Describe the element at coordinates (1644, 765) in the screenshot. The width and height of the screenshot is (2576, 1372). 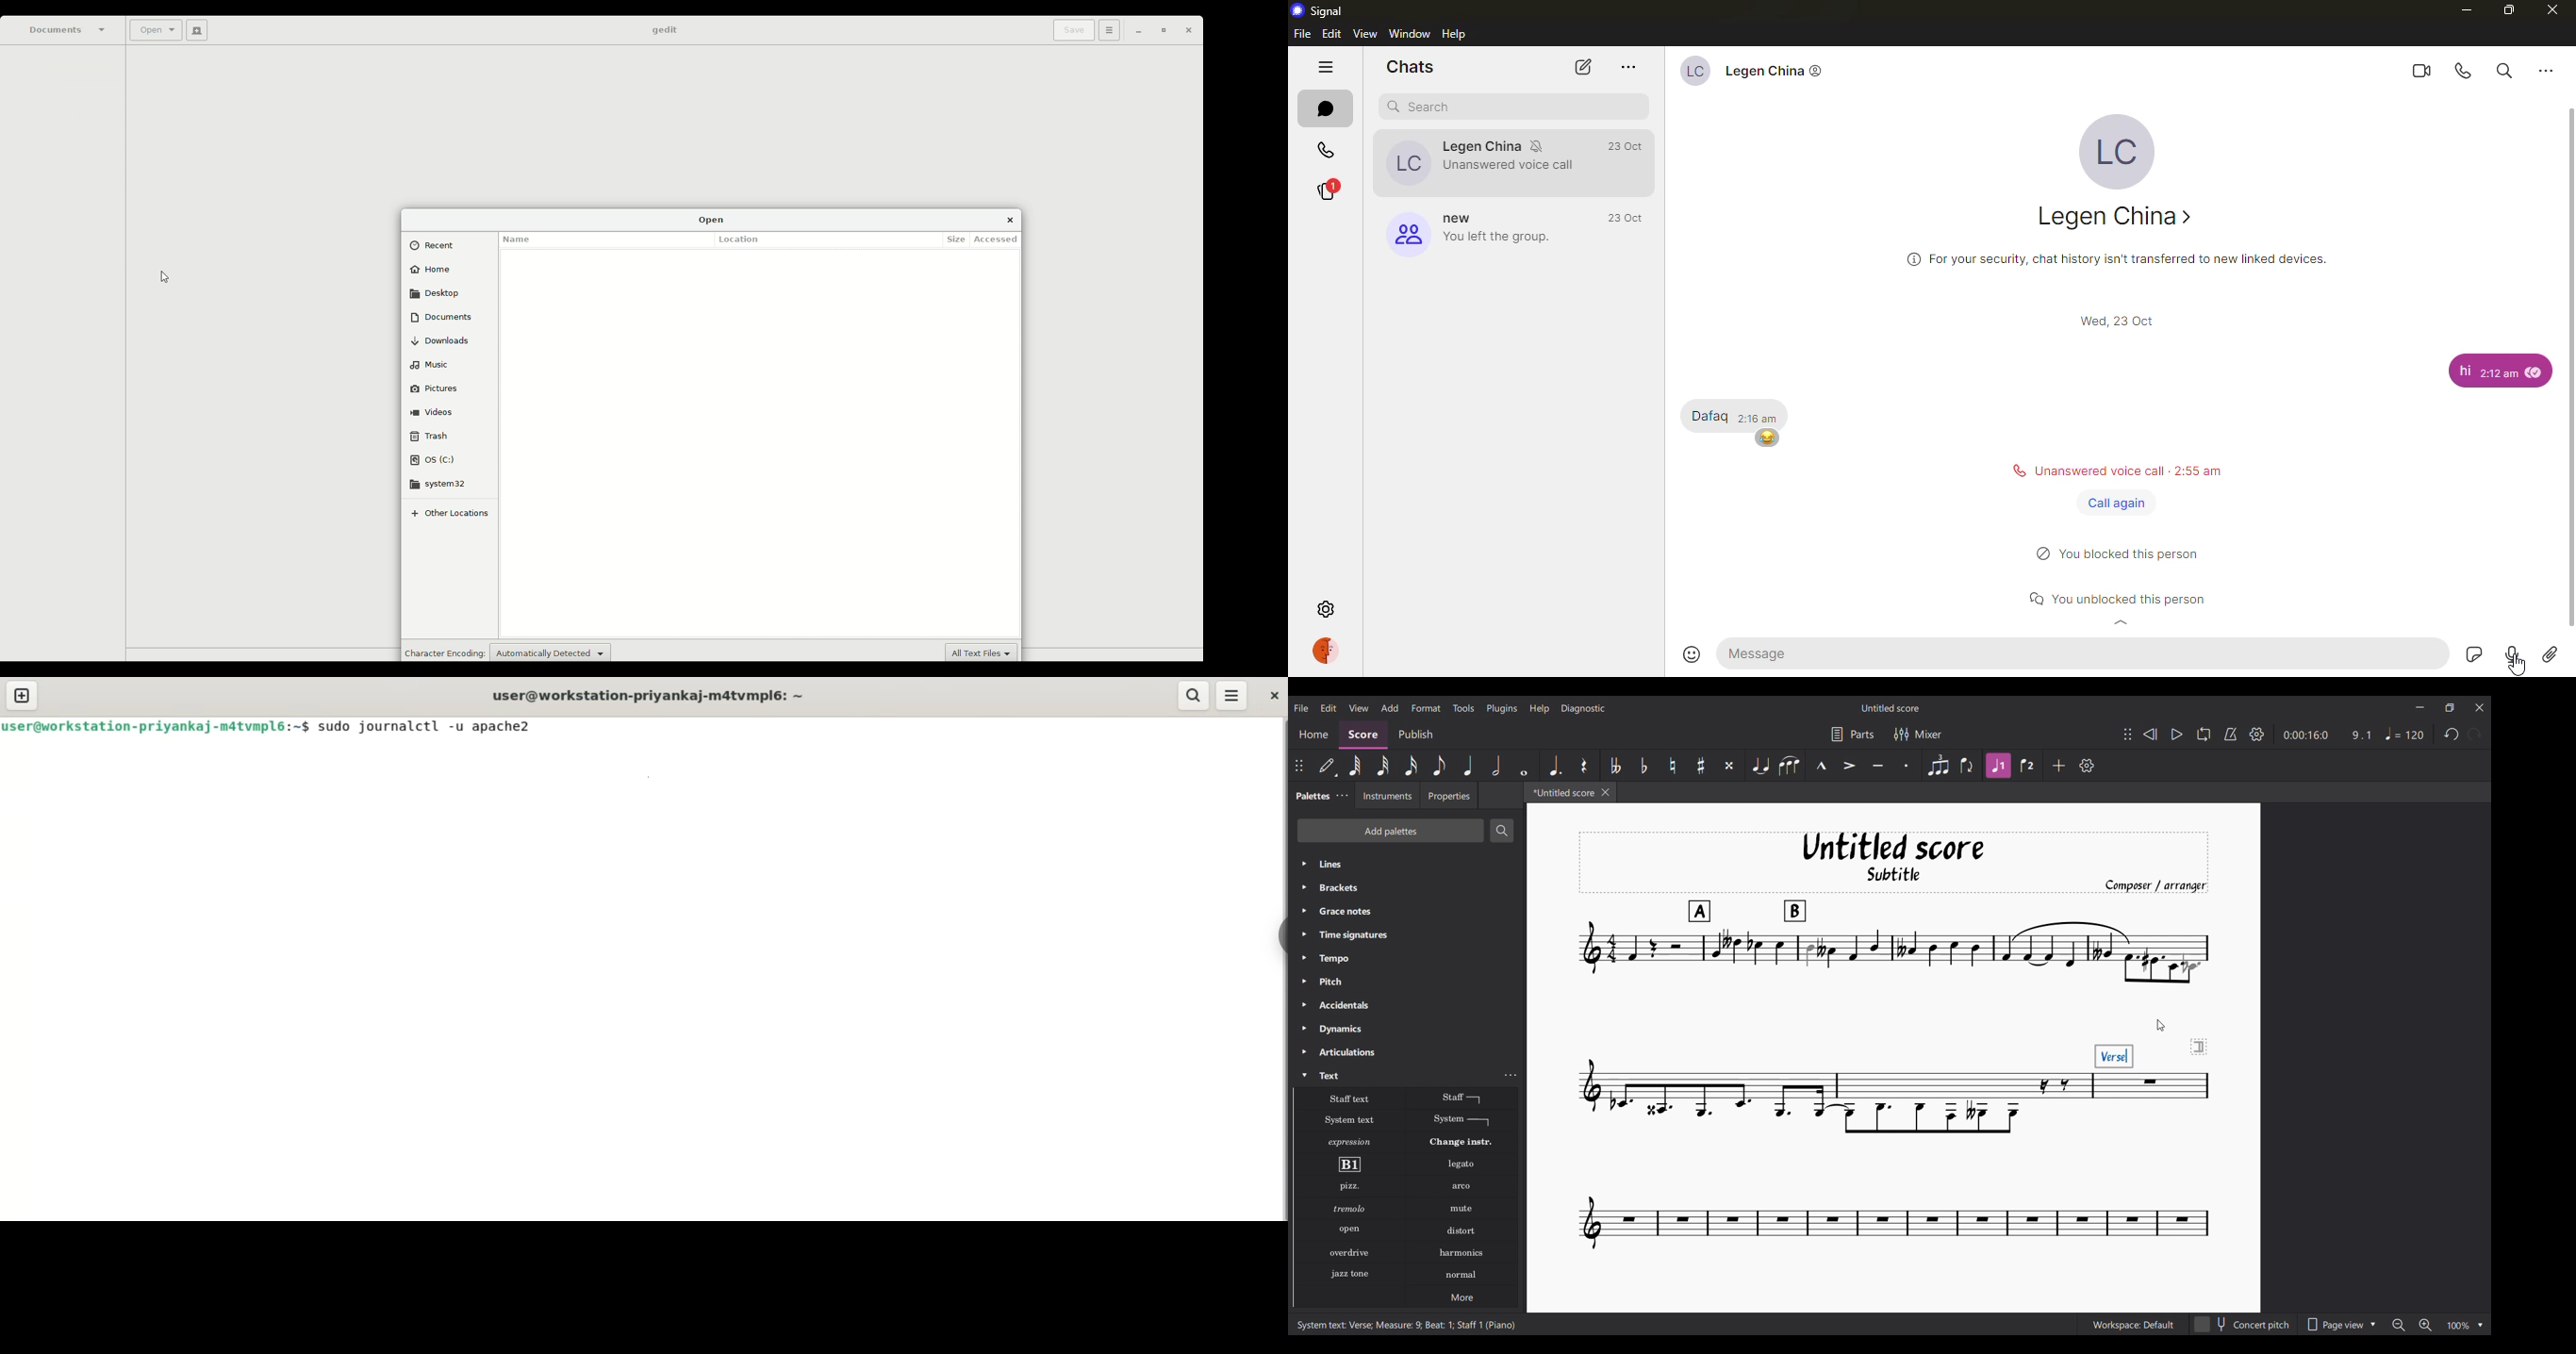
I see `Toggle flat` at that location.